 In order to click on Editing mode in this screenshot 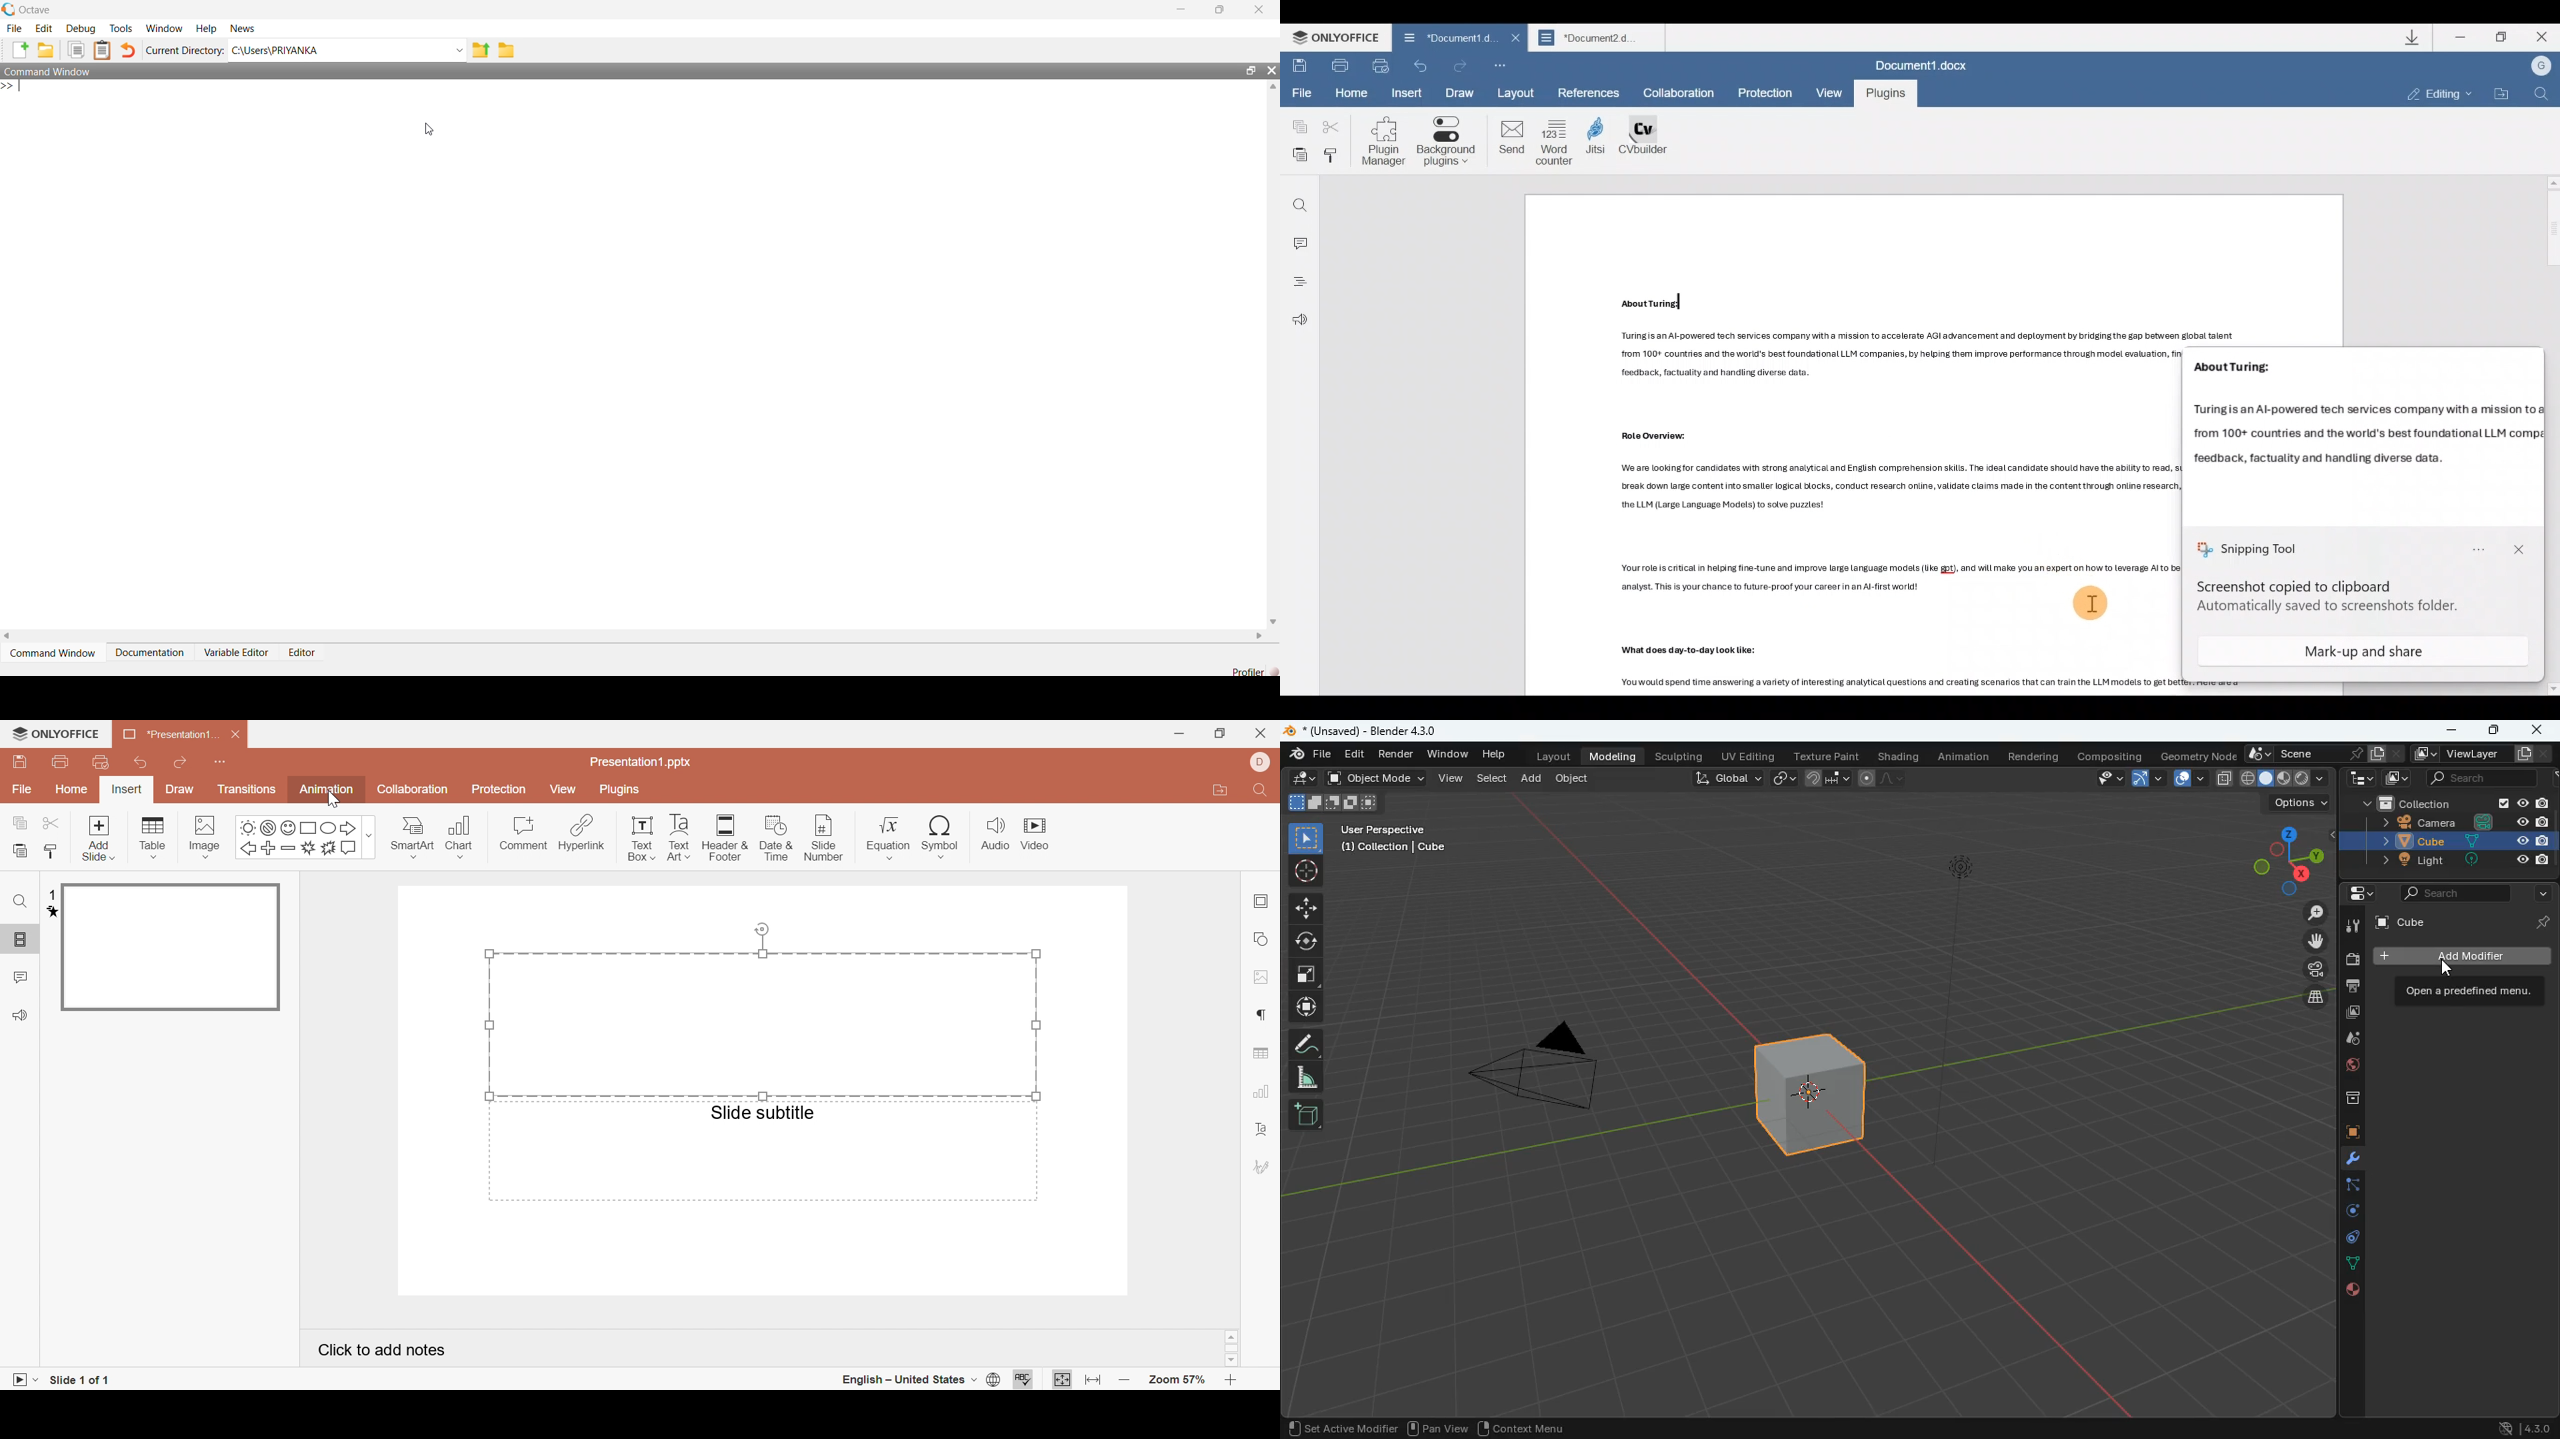, I will do `click(2433, 94)`.